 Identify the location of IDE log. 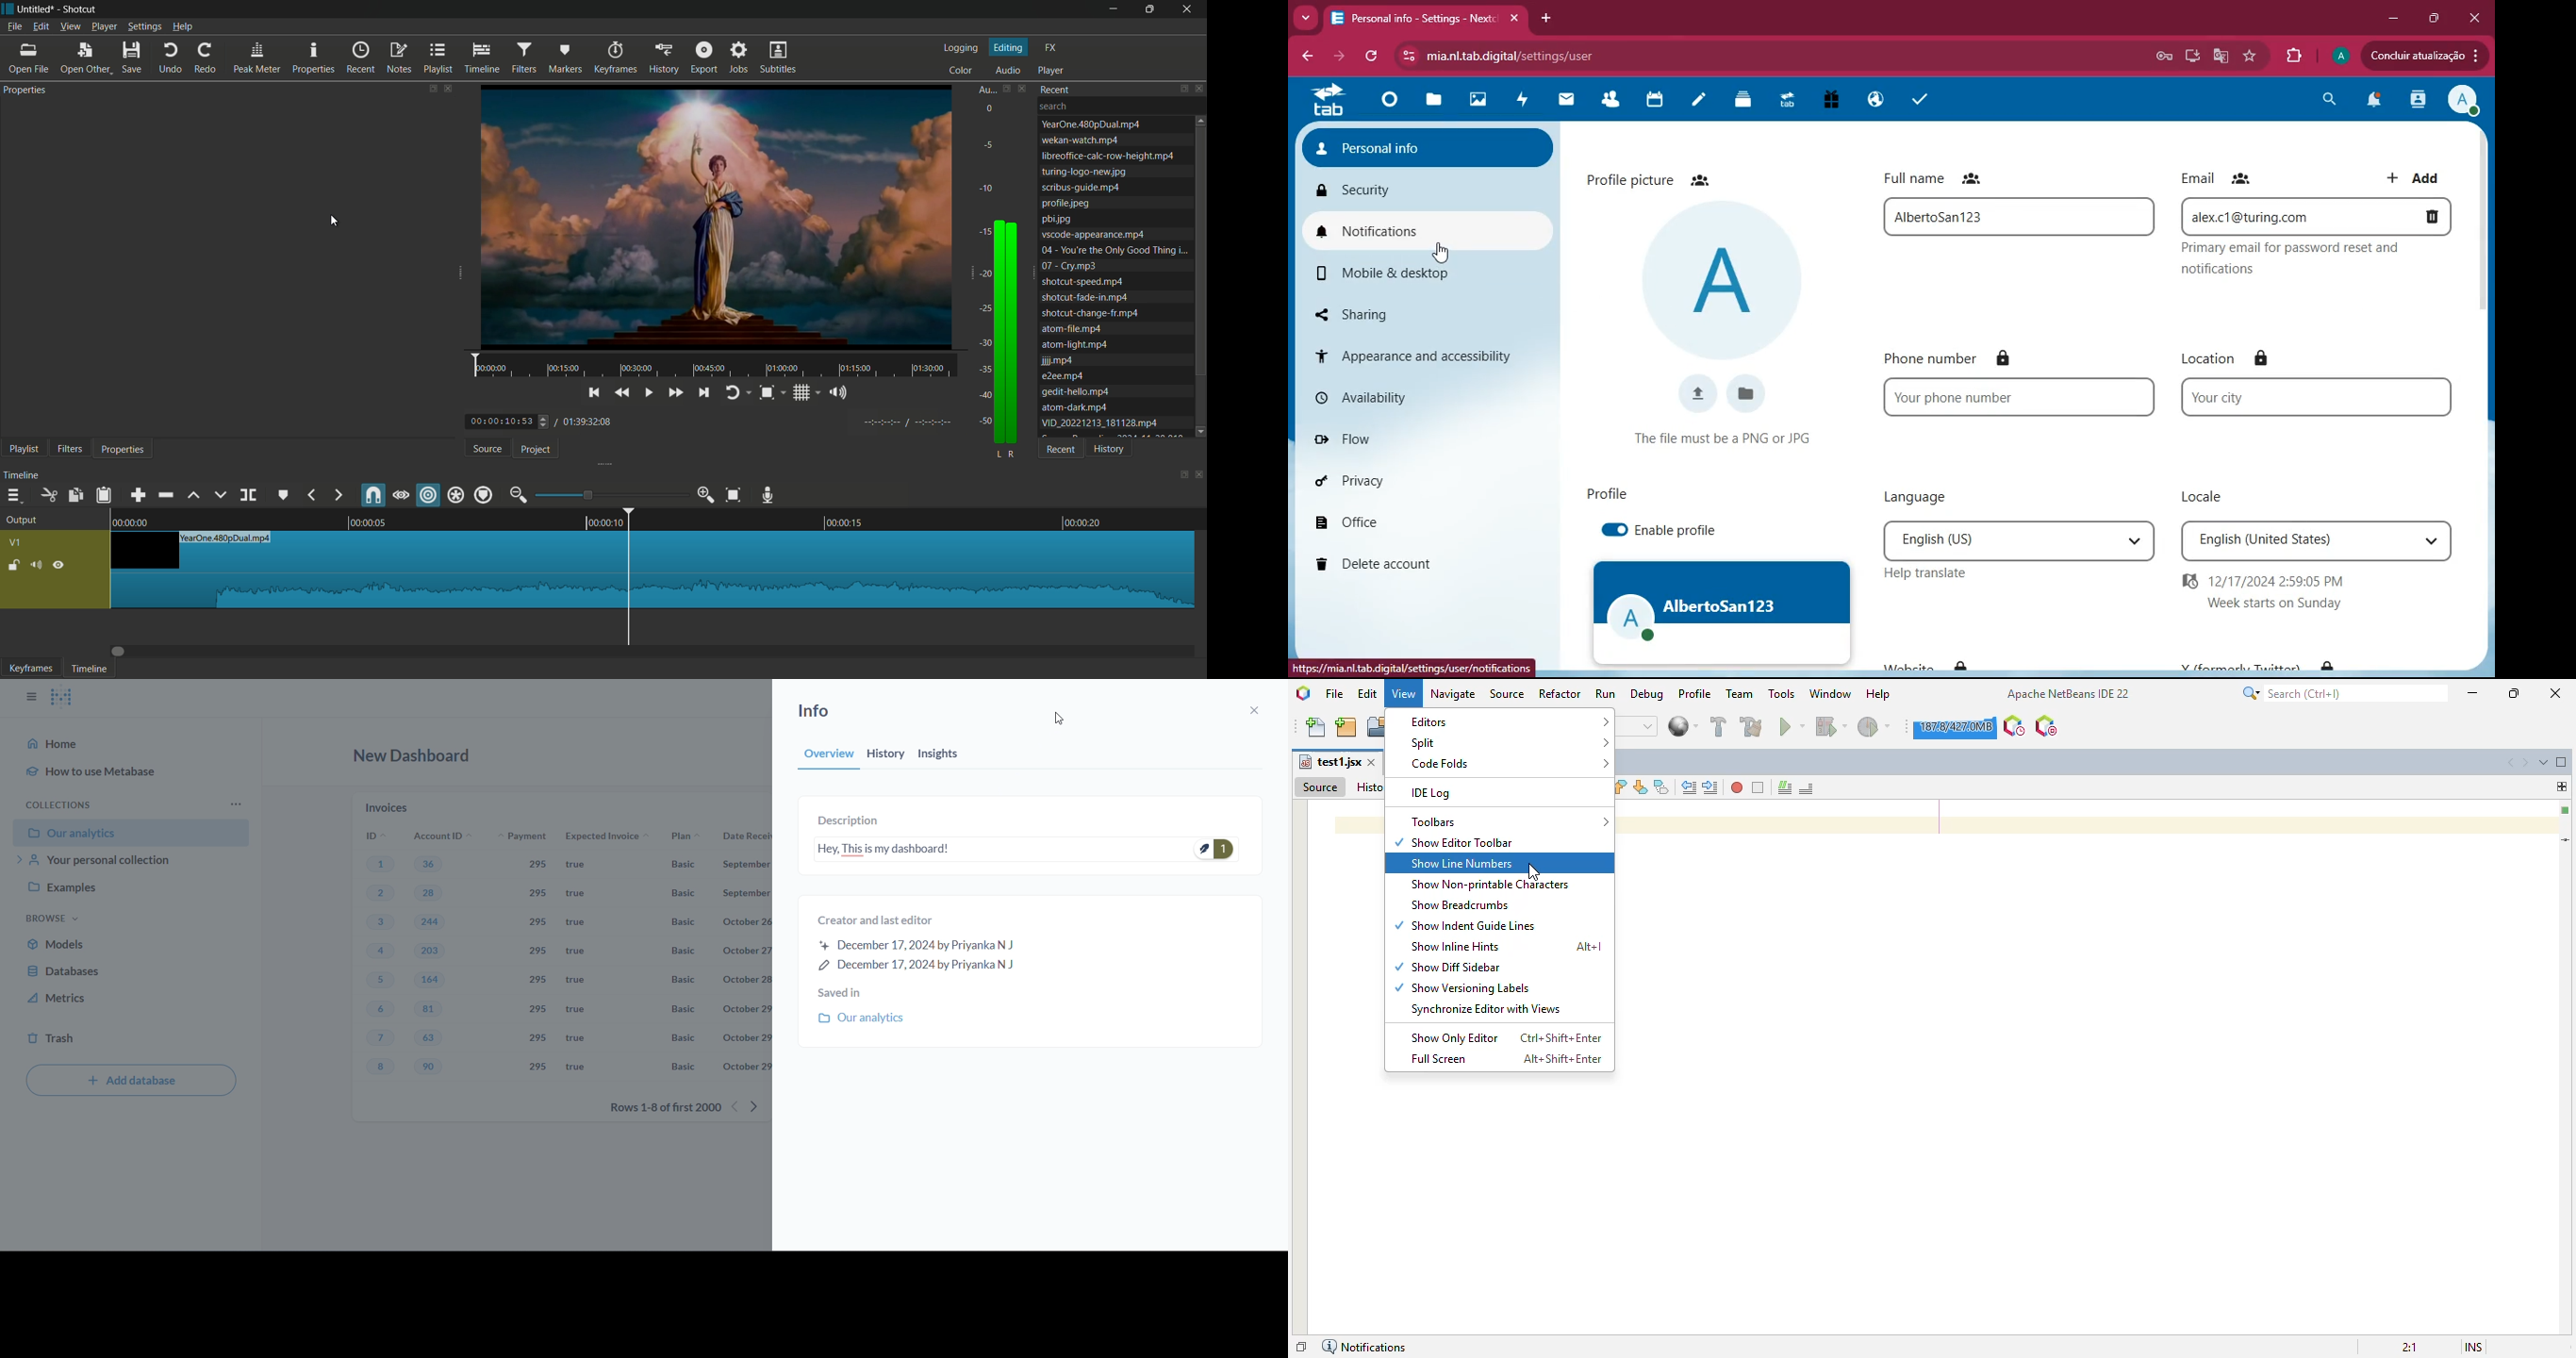
(1433, 794).